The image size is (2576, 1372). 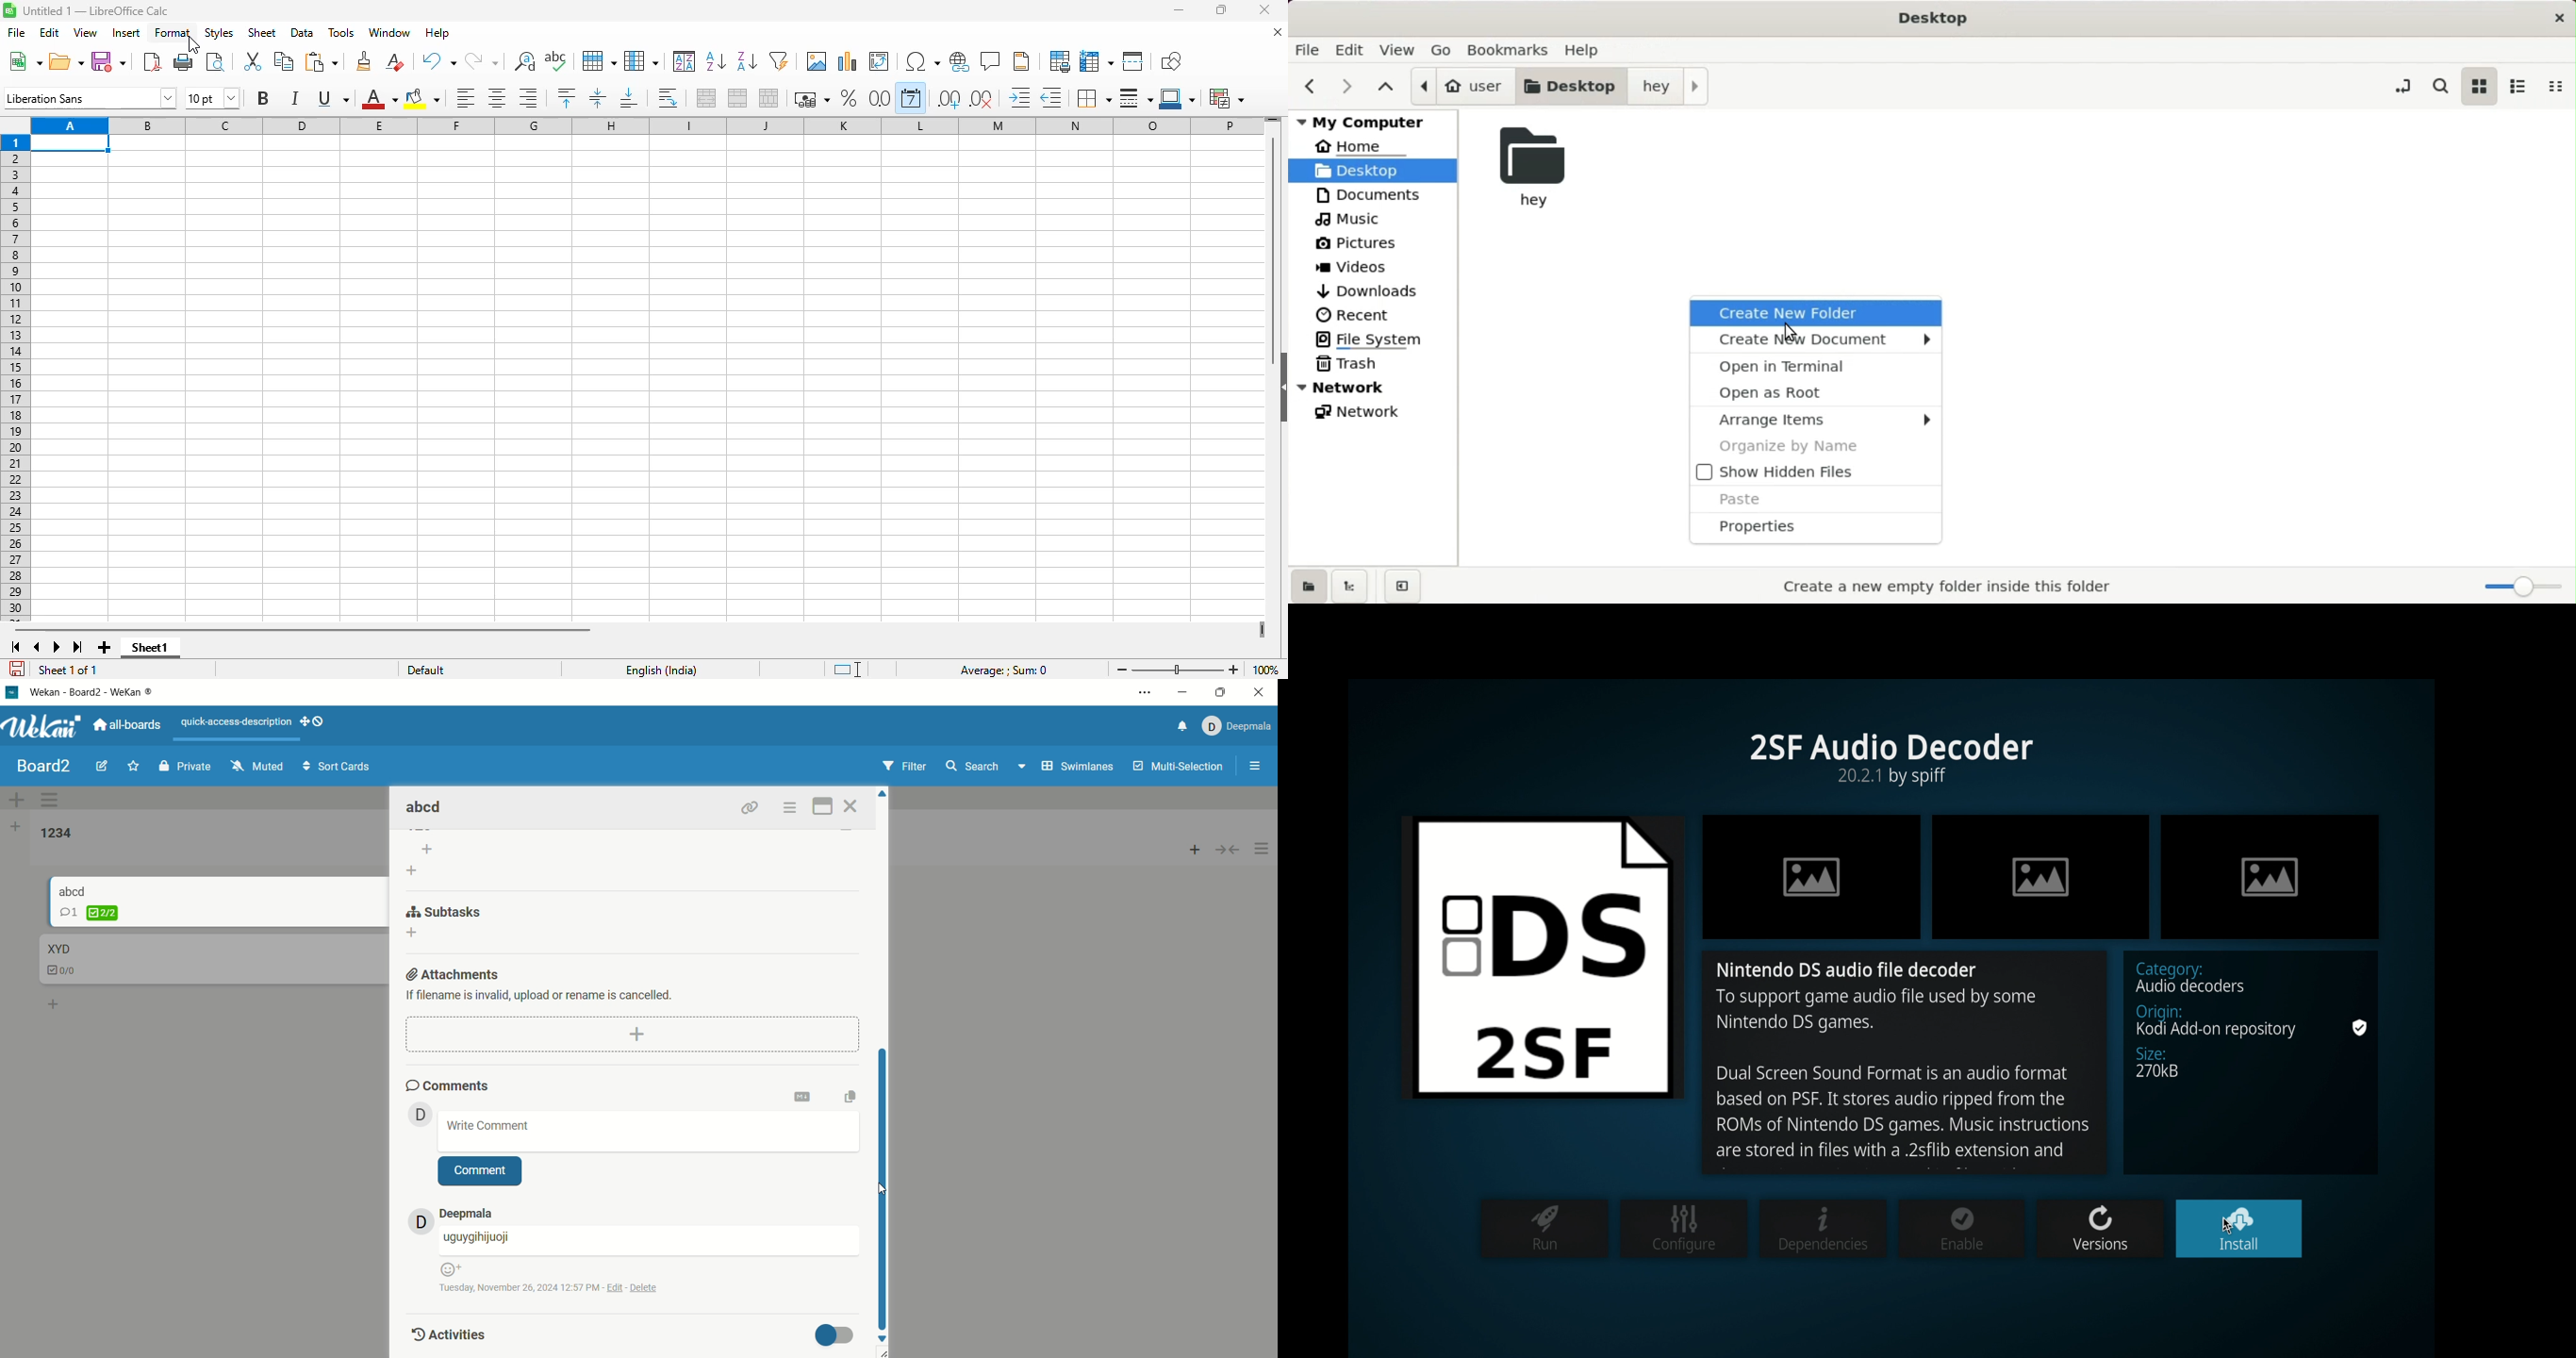 I want to click on image icon, so click(x=2041, y=877).